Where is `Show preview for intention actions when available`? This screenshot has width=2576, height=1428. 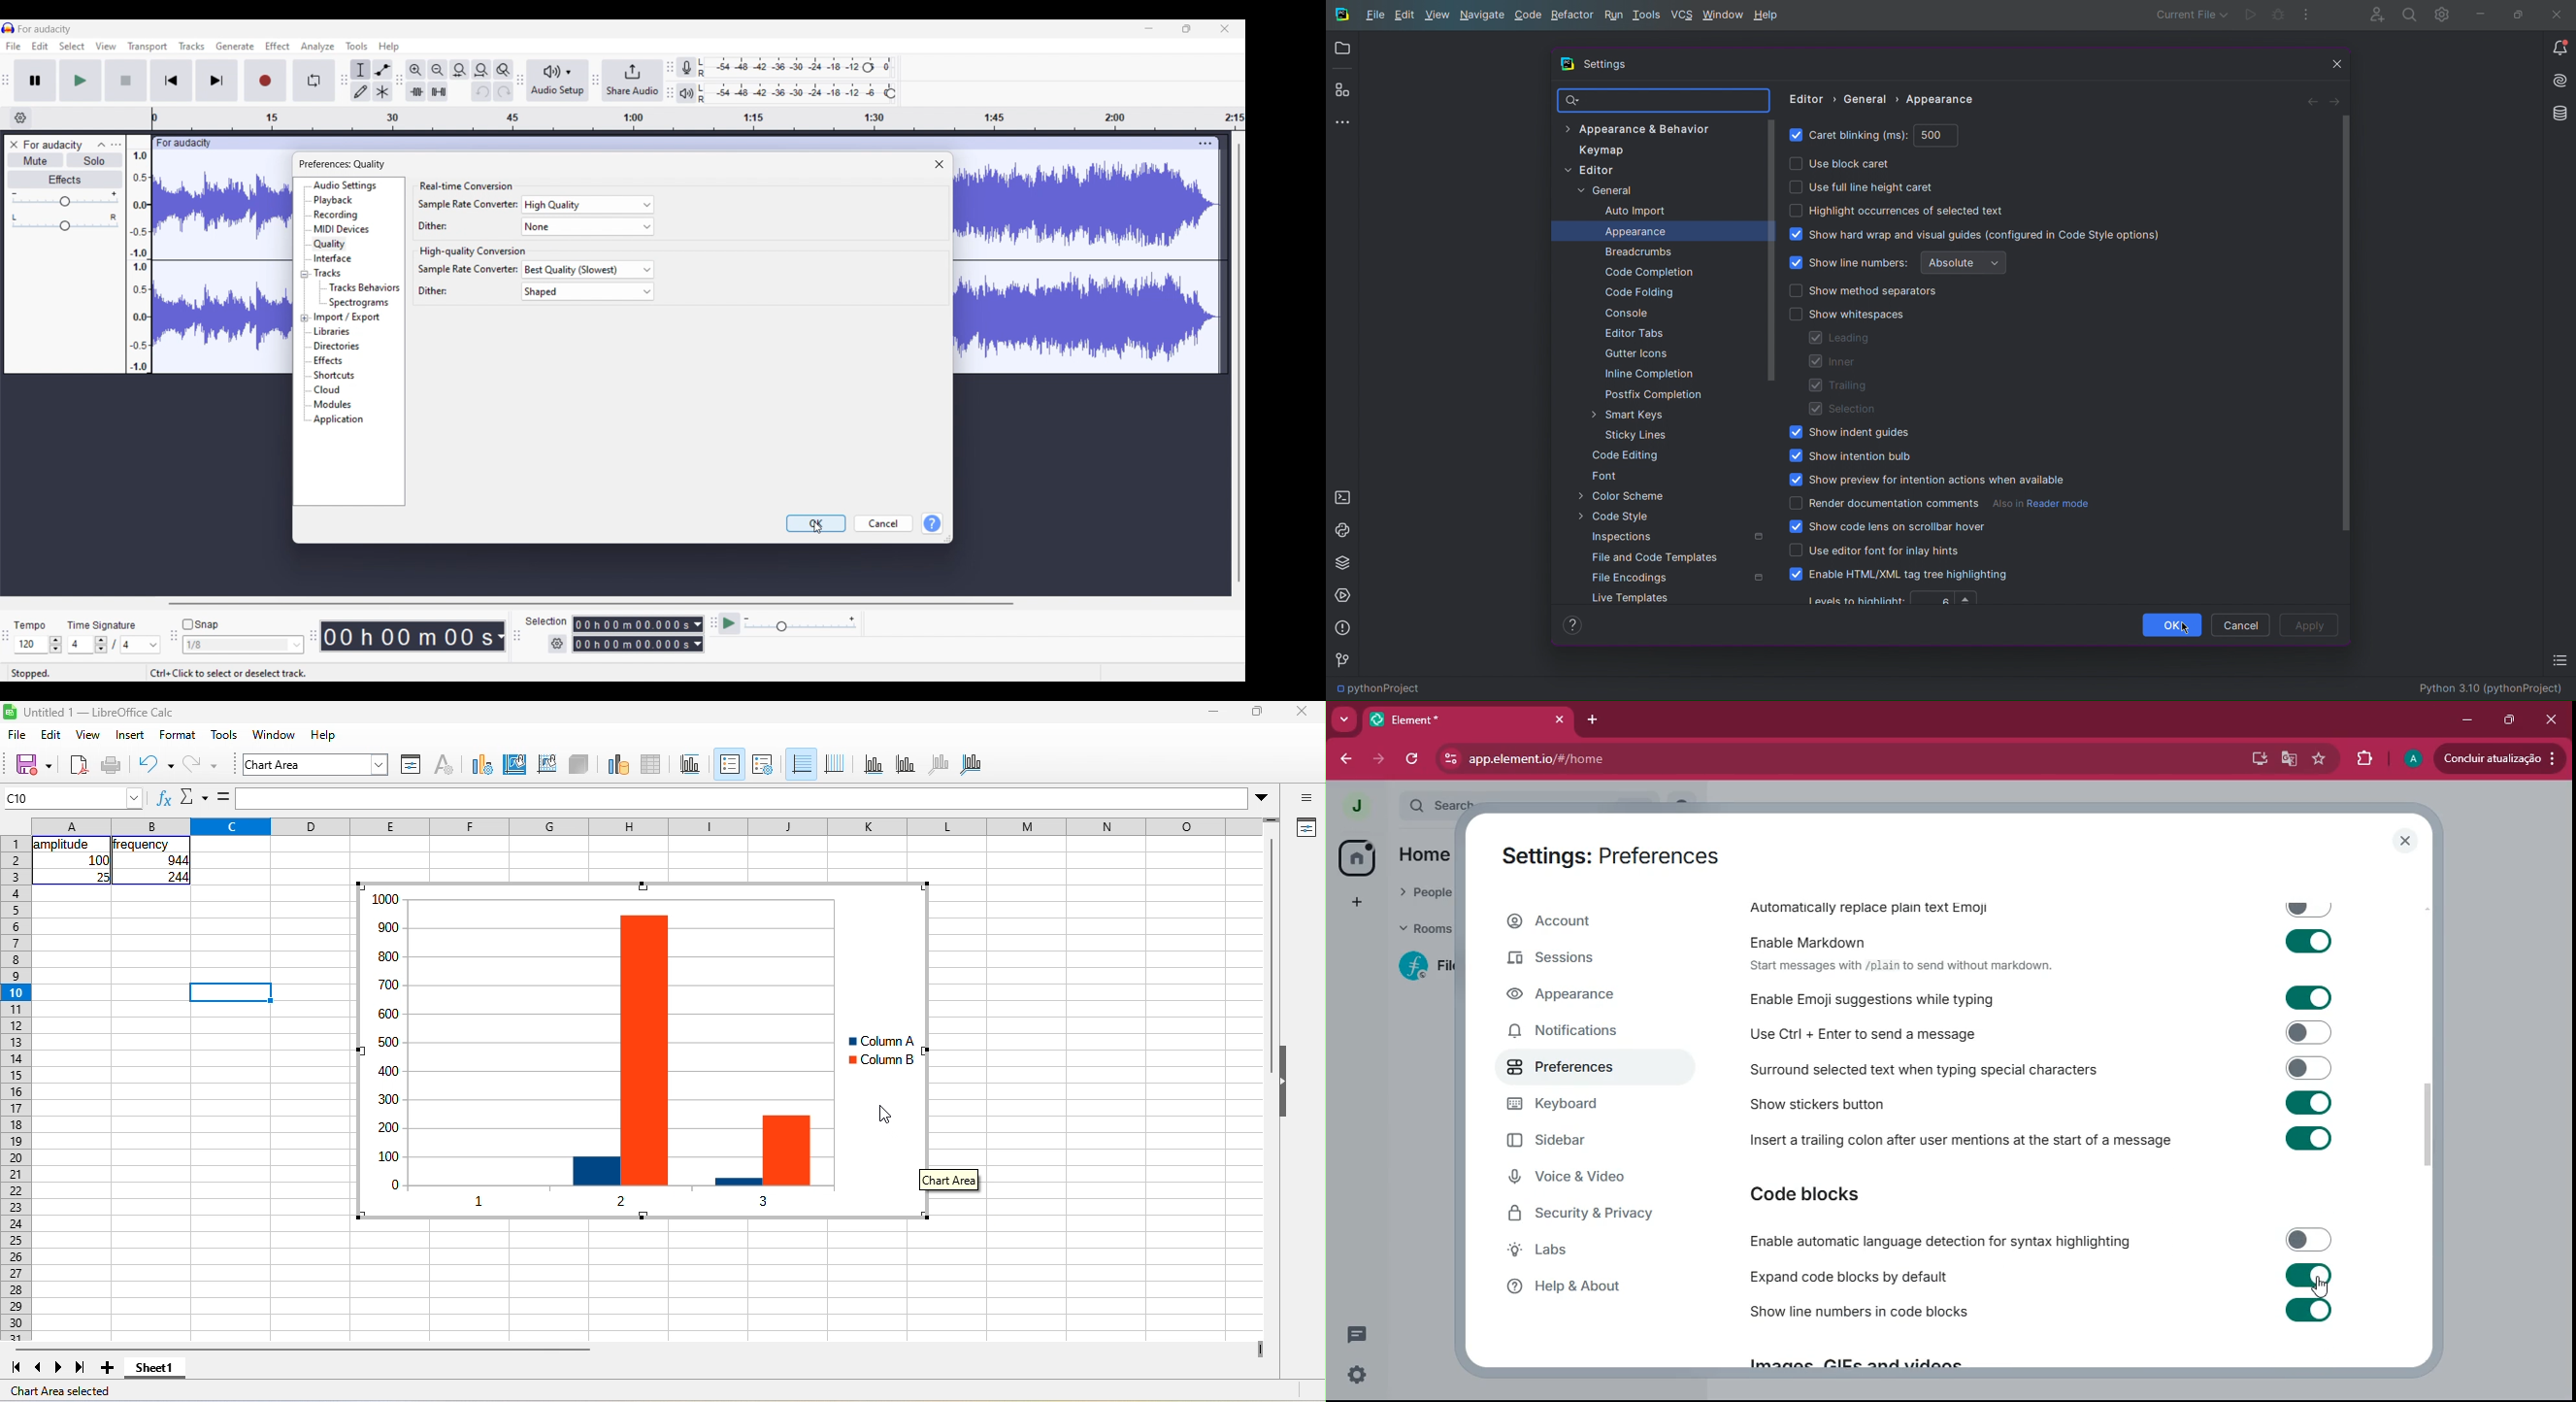
Show preview for intention actions when available is located at coordinates (1926, 480).